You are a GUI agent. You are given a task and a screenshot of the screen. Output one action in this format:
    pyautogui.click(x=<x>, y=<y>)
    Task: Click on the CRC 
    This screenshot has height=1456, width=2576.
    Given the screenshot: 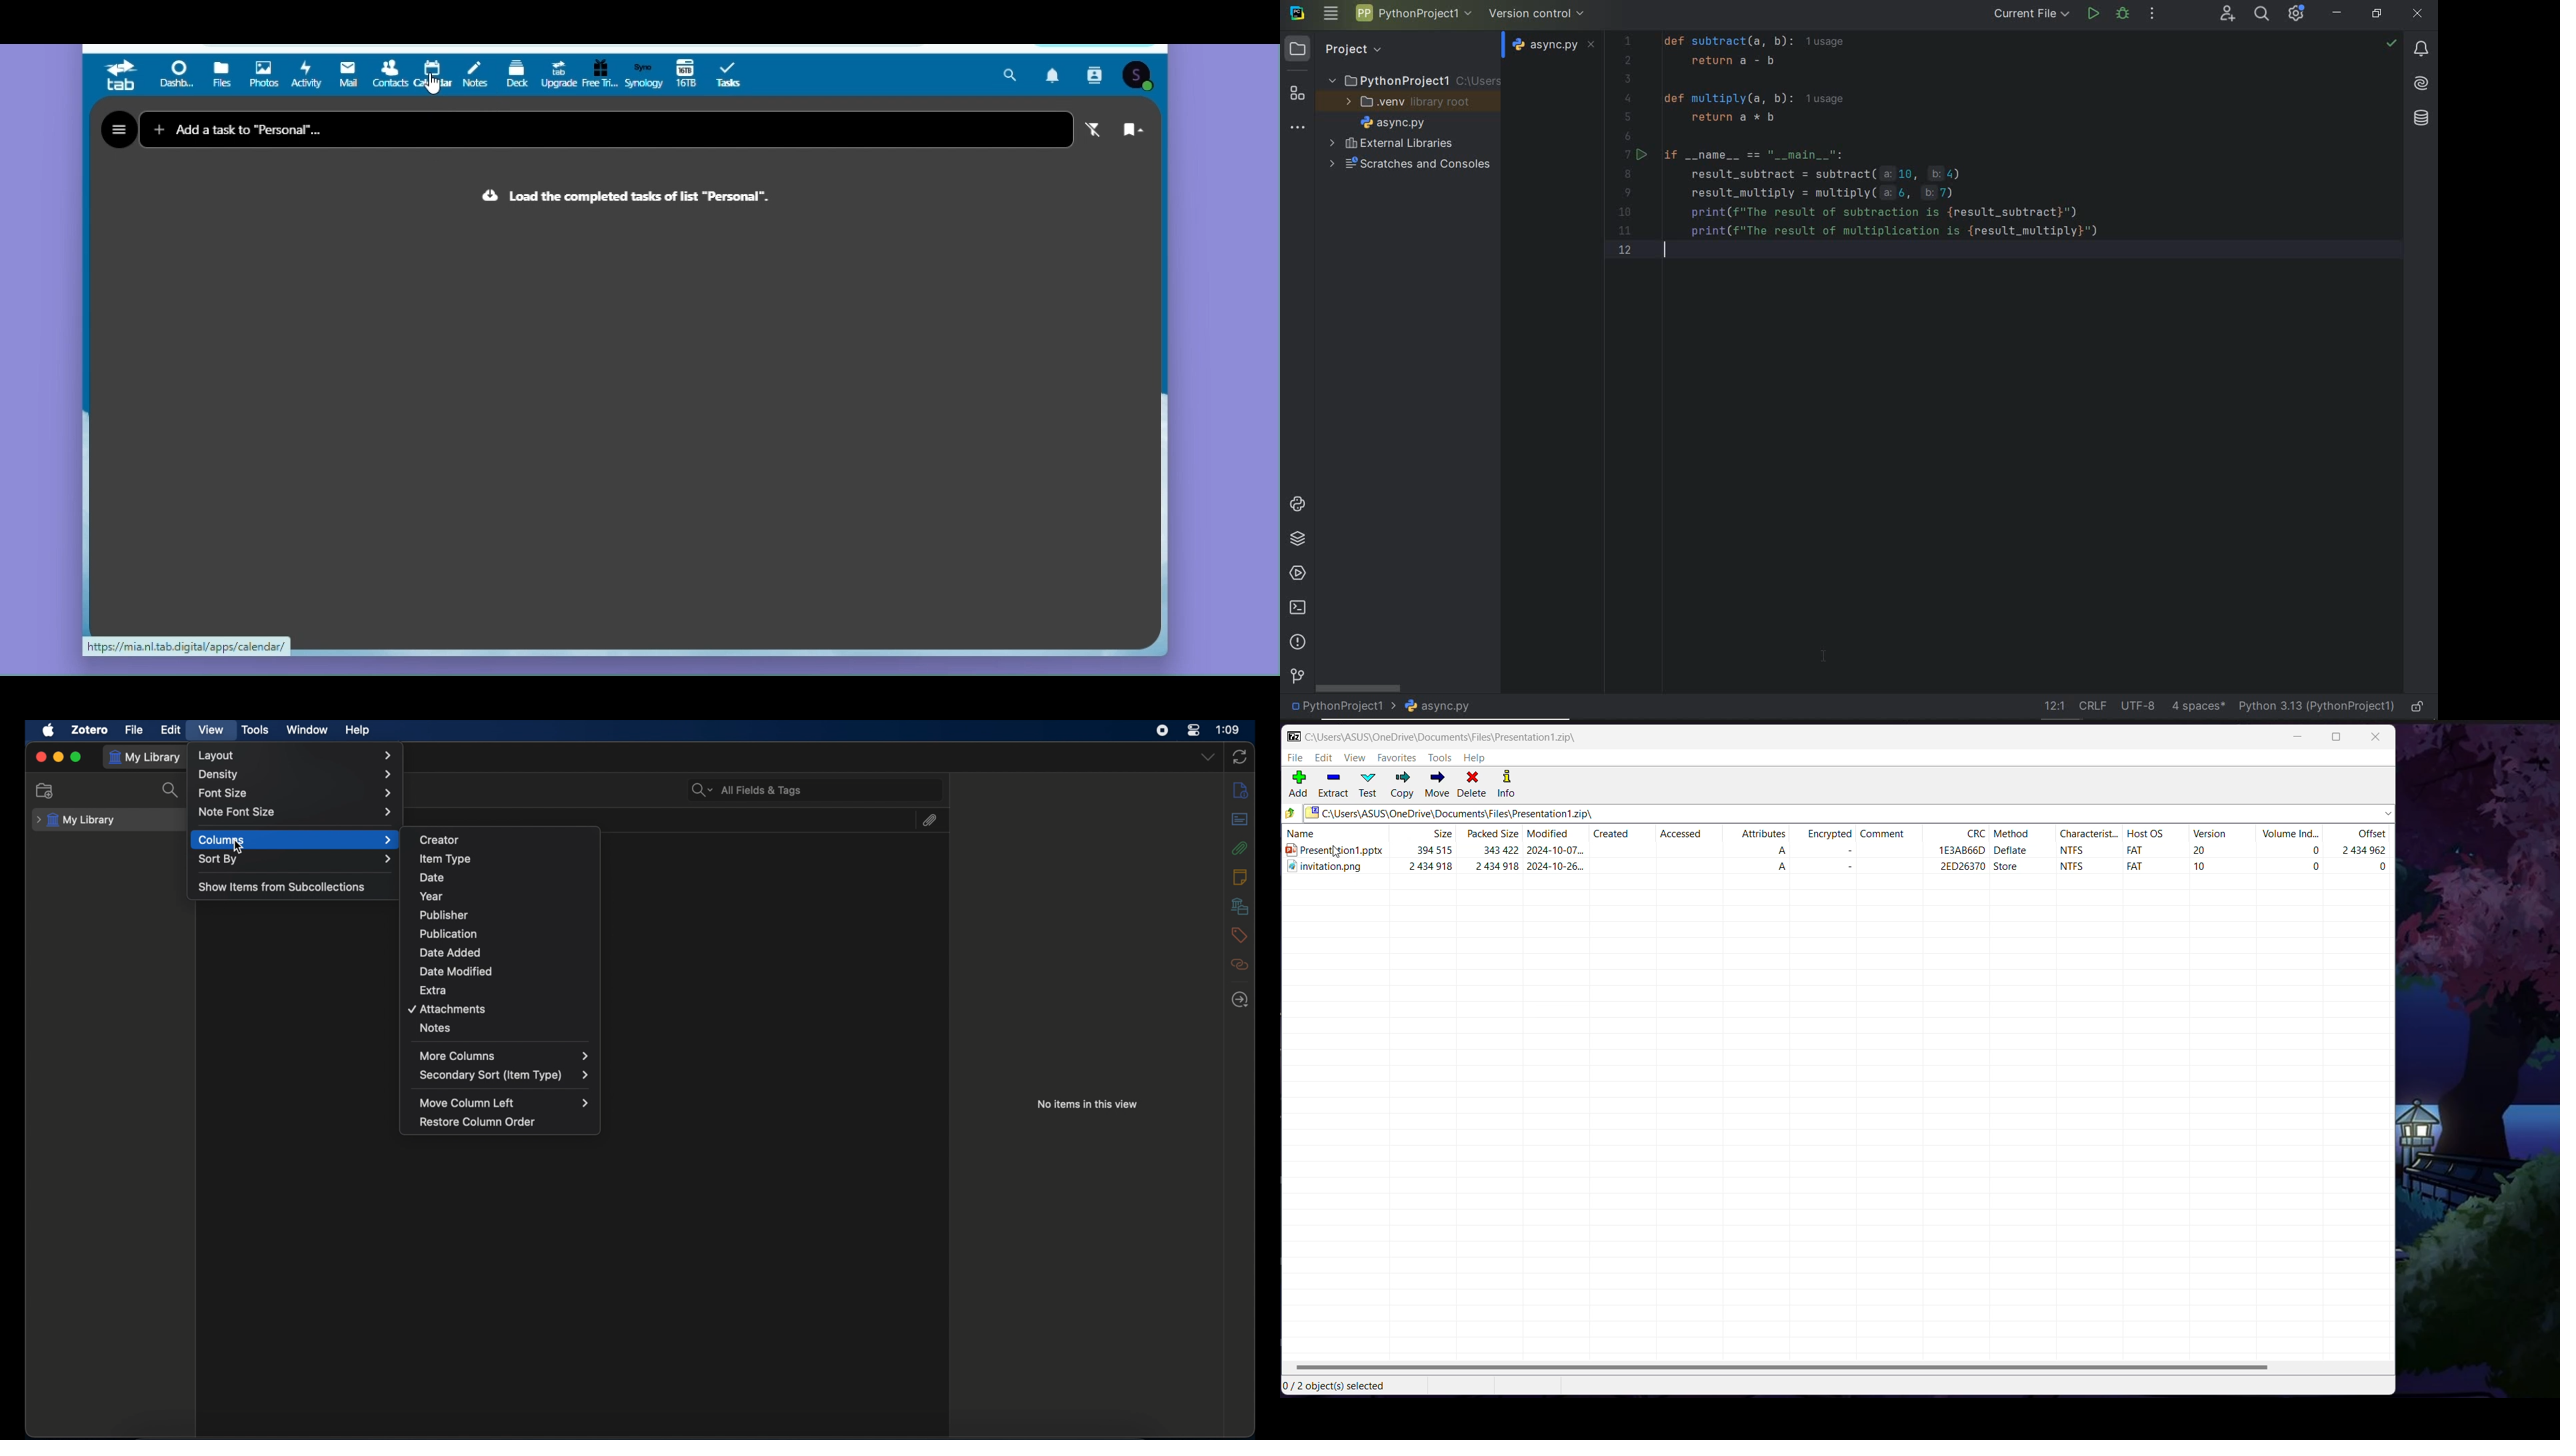 What is the action you would take?
    pyautogui.click(x=1977, y=834)
    